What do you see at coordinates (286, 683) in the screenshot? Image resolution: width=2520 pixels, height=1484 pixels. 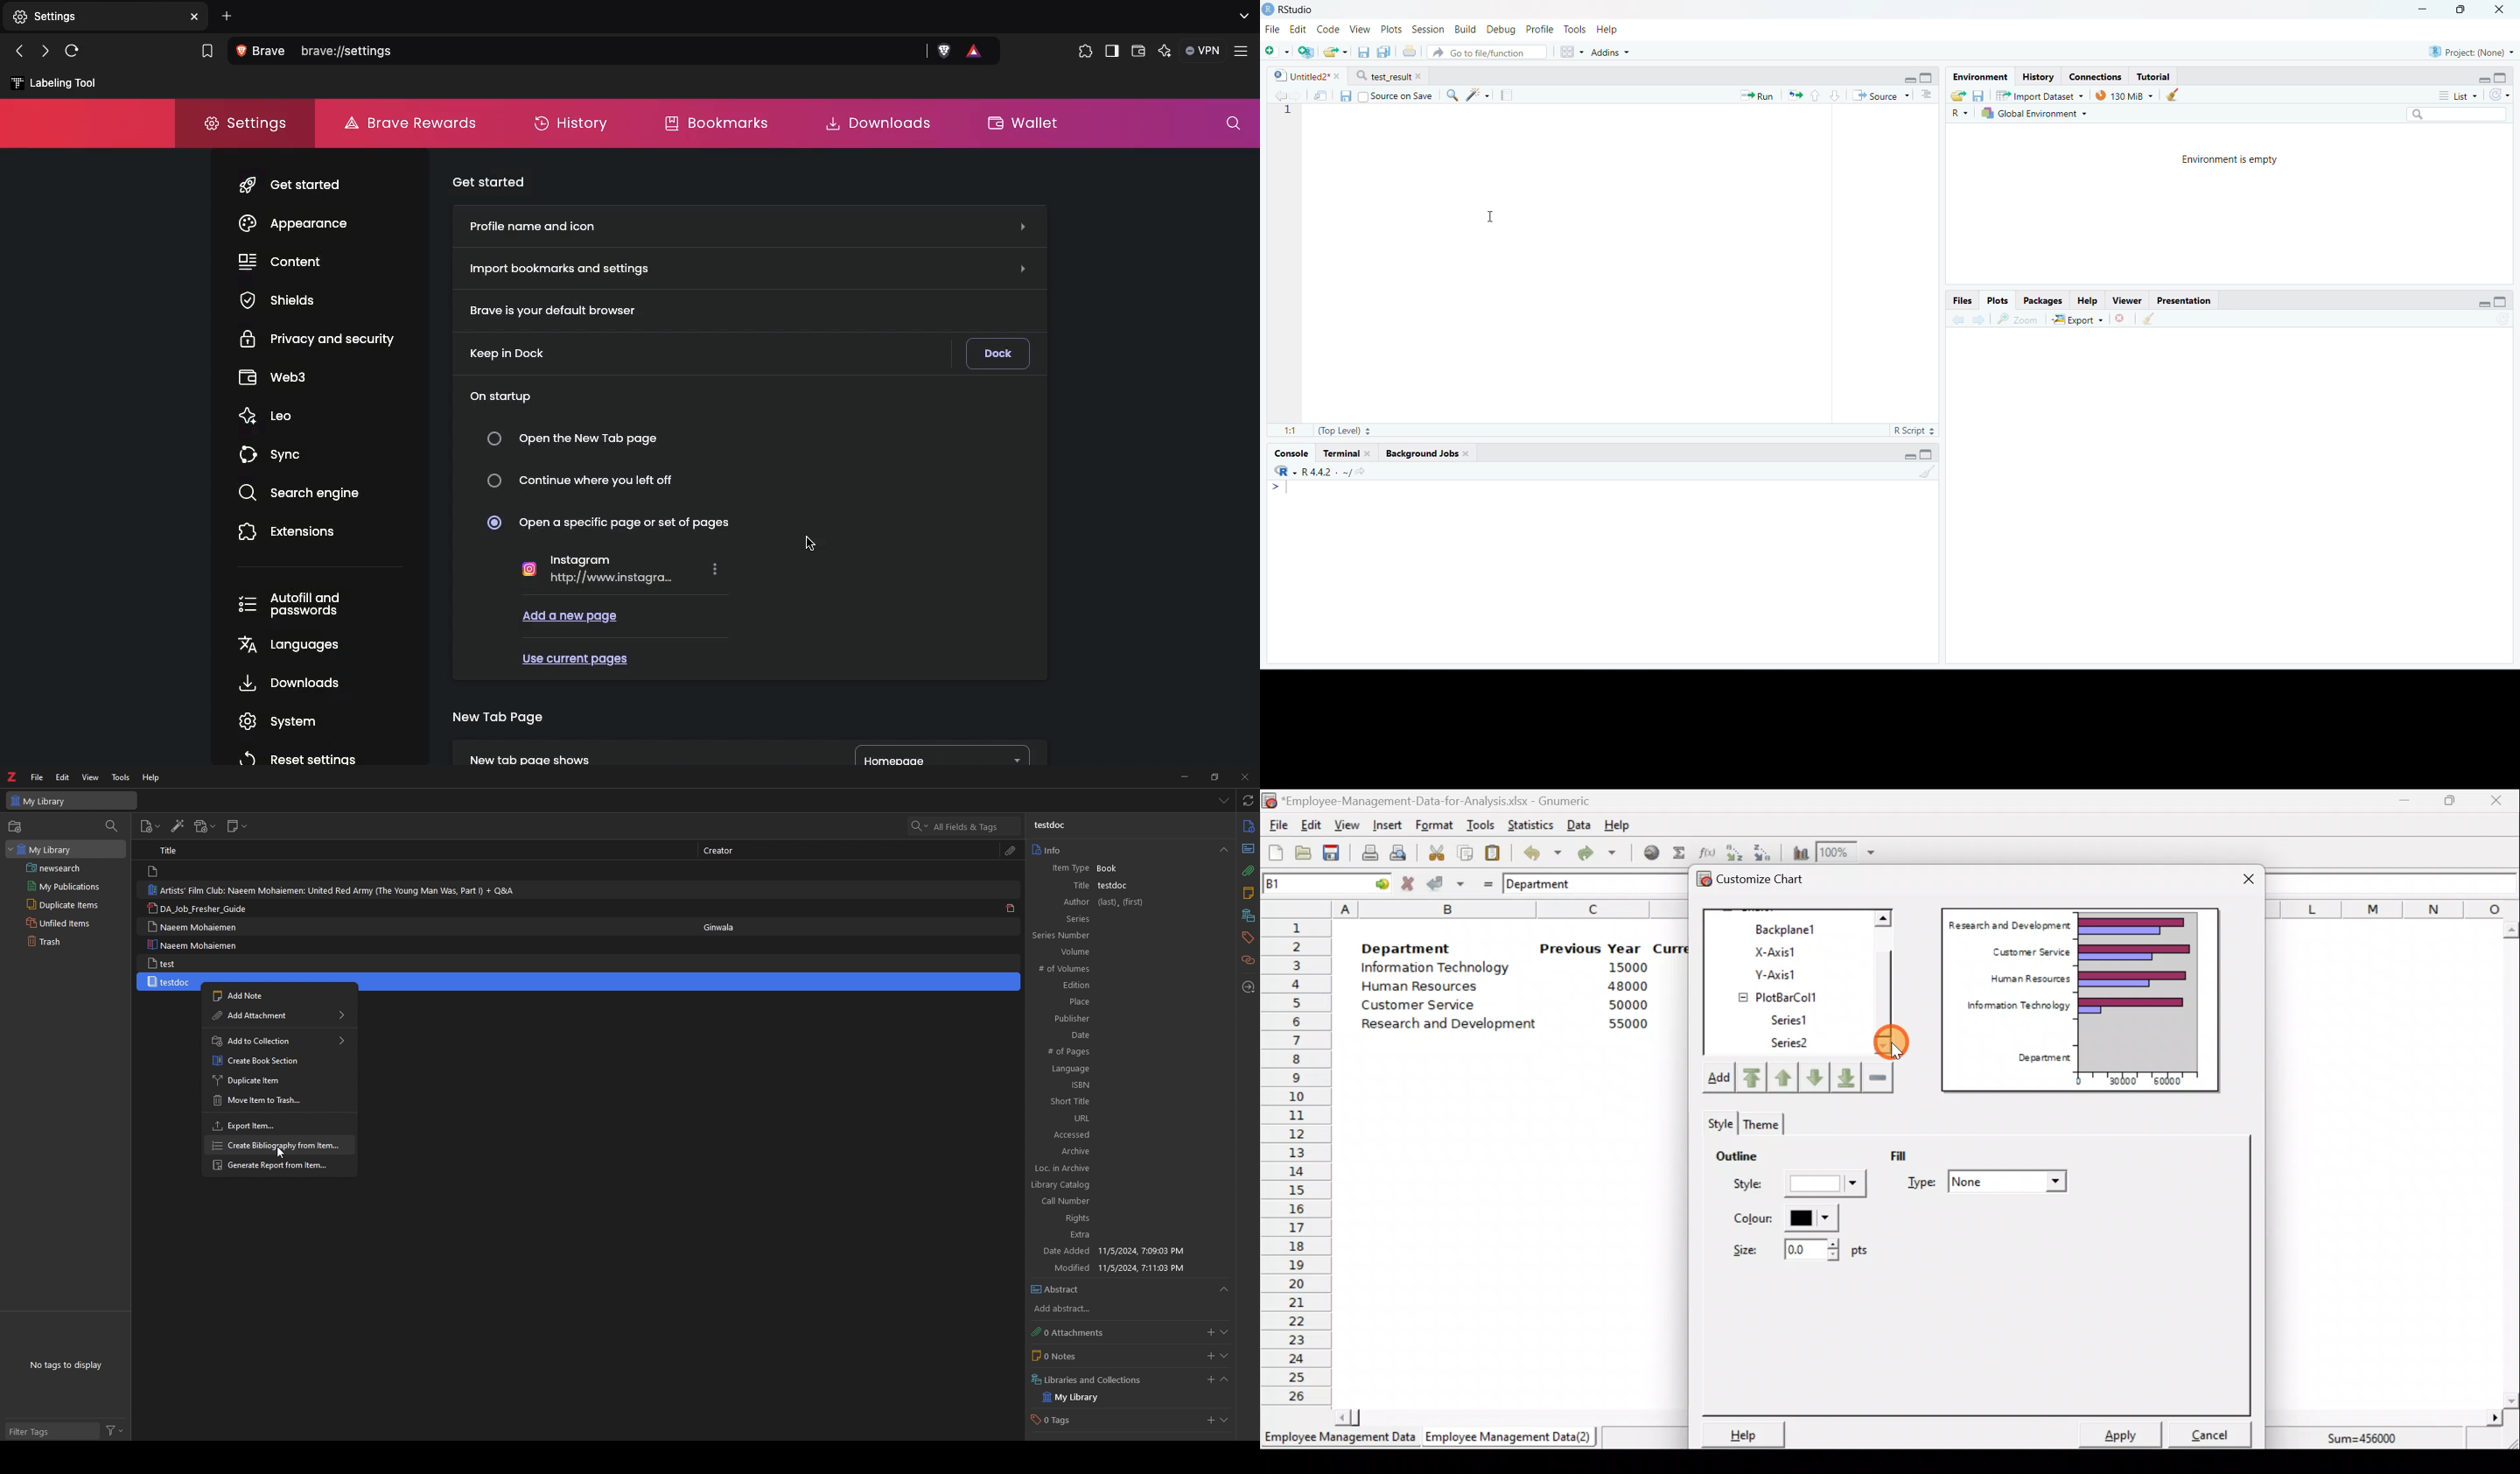 I see `Downloads` at bounding box center [286, 683].